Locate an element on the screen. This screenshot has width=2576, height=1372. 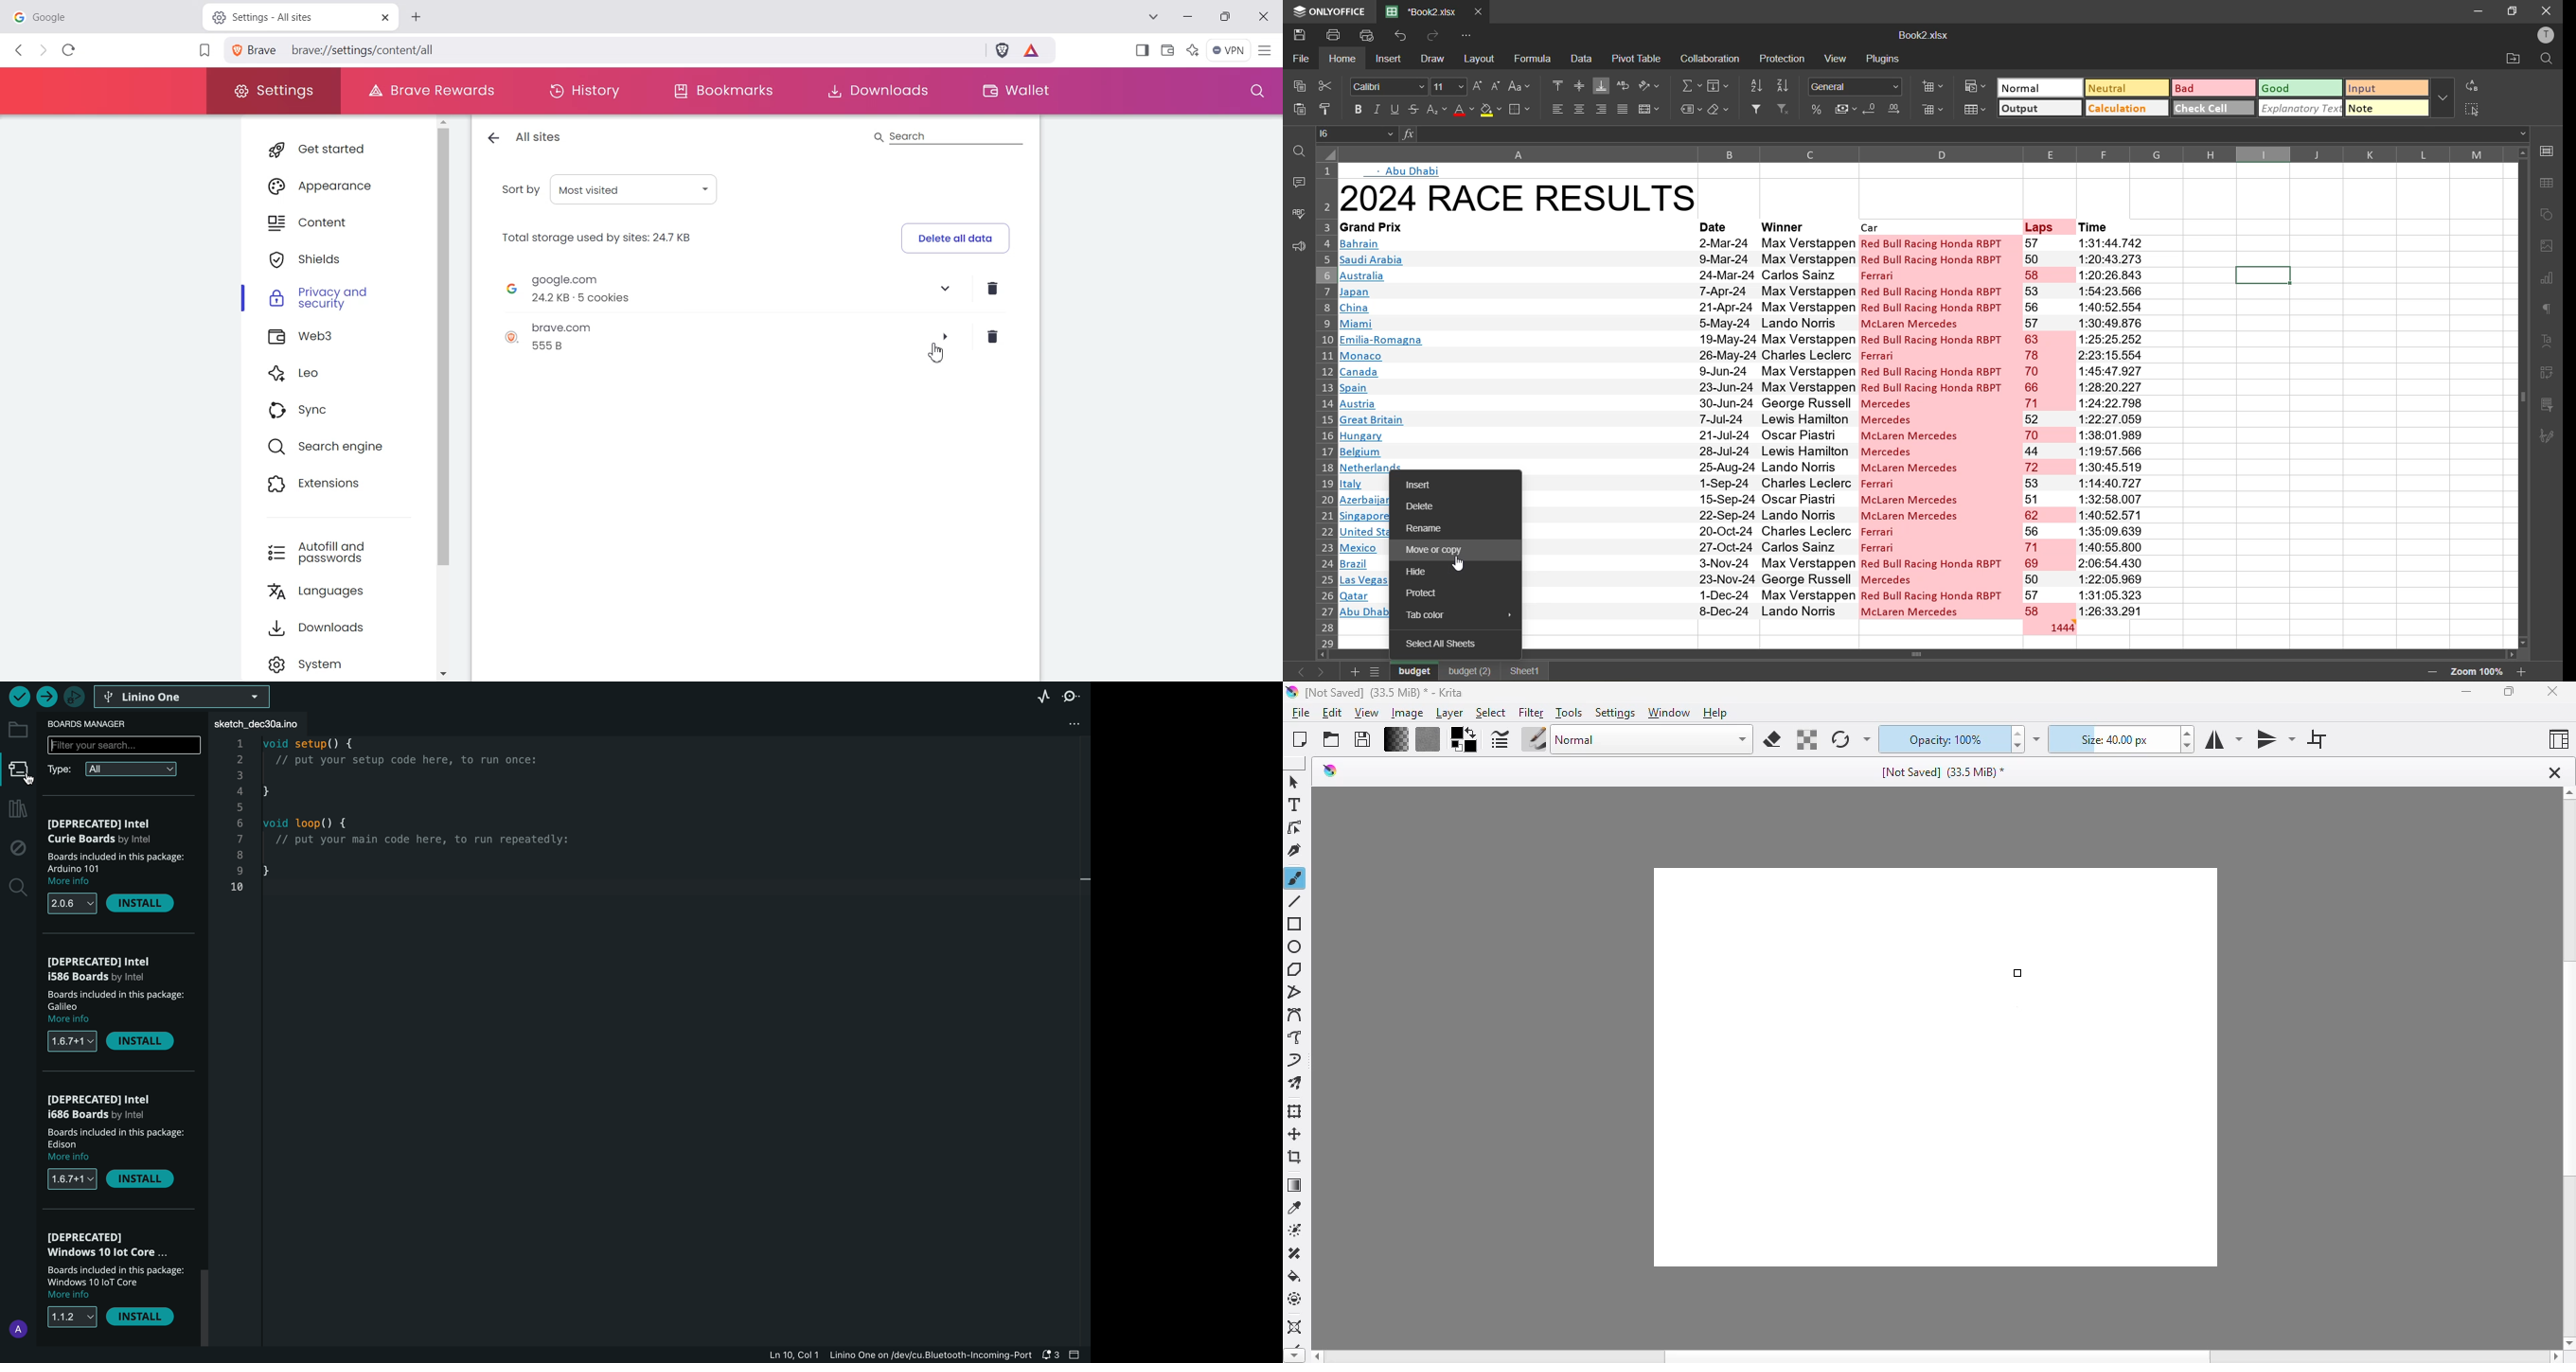
Languages is located at coordinates (336, 593).